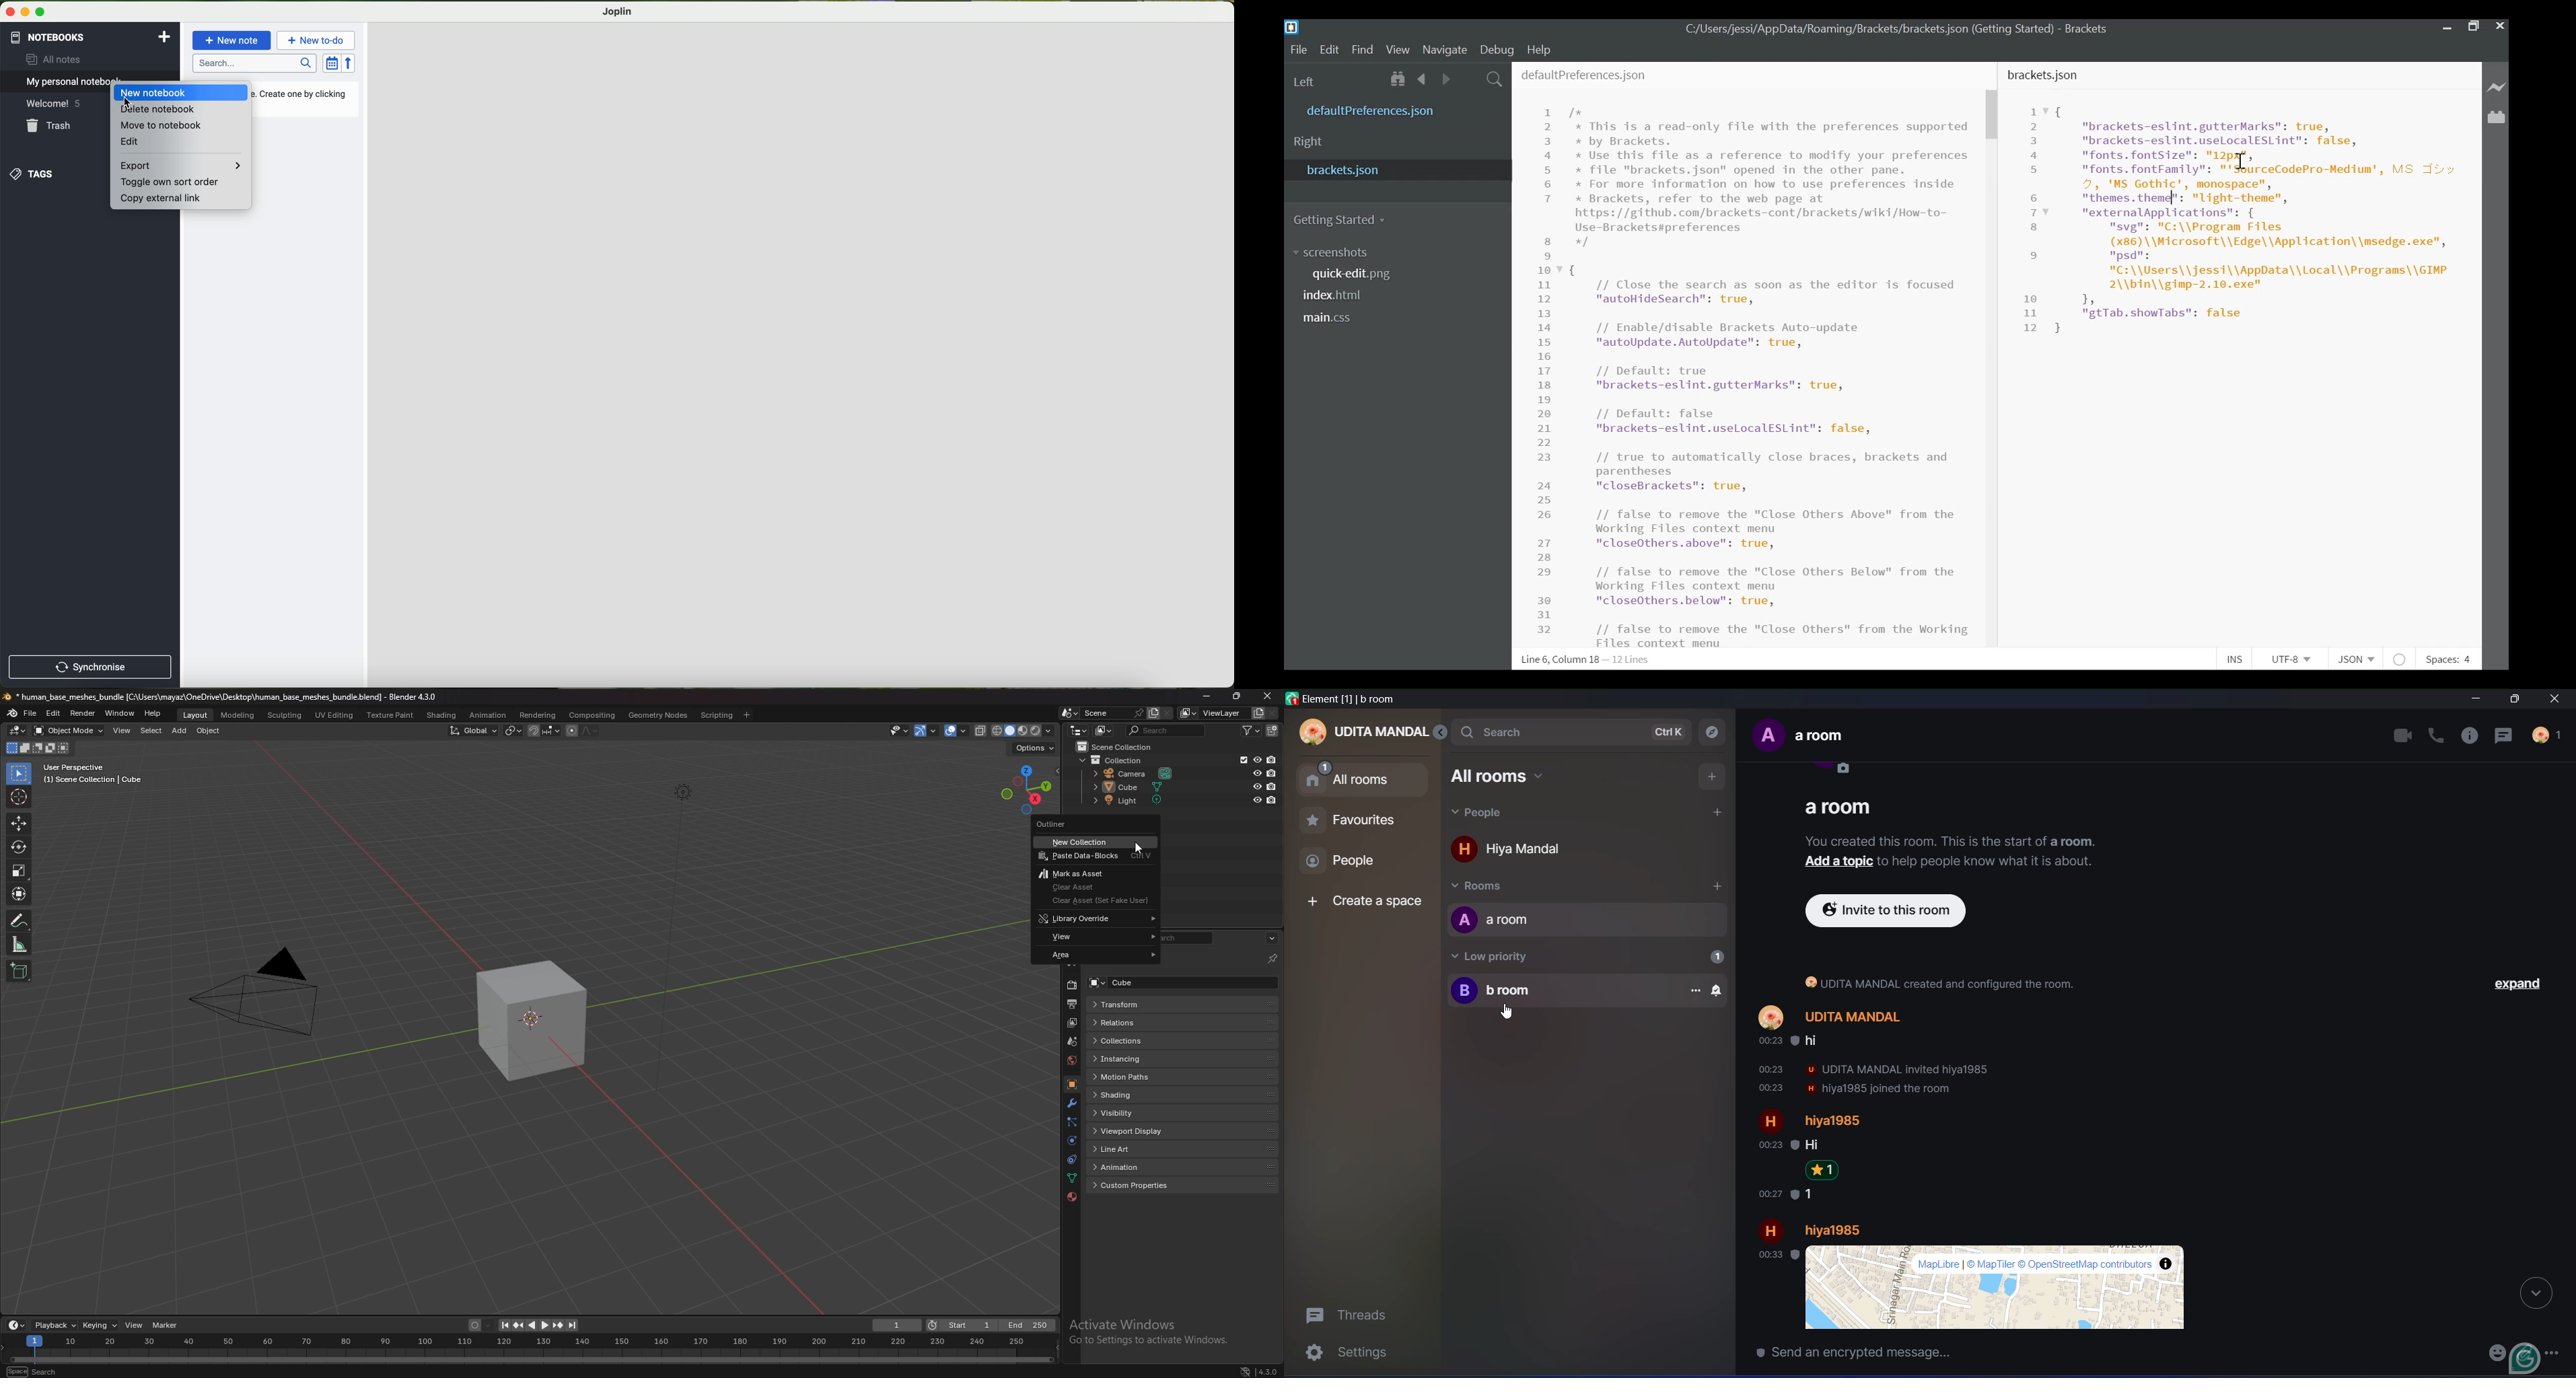 The height and width of the screenshot is (1400, 2576). I want to click on pointer on the notebooks button, so click(64, 37).